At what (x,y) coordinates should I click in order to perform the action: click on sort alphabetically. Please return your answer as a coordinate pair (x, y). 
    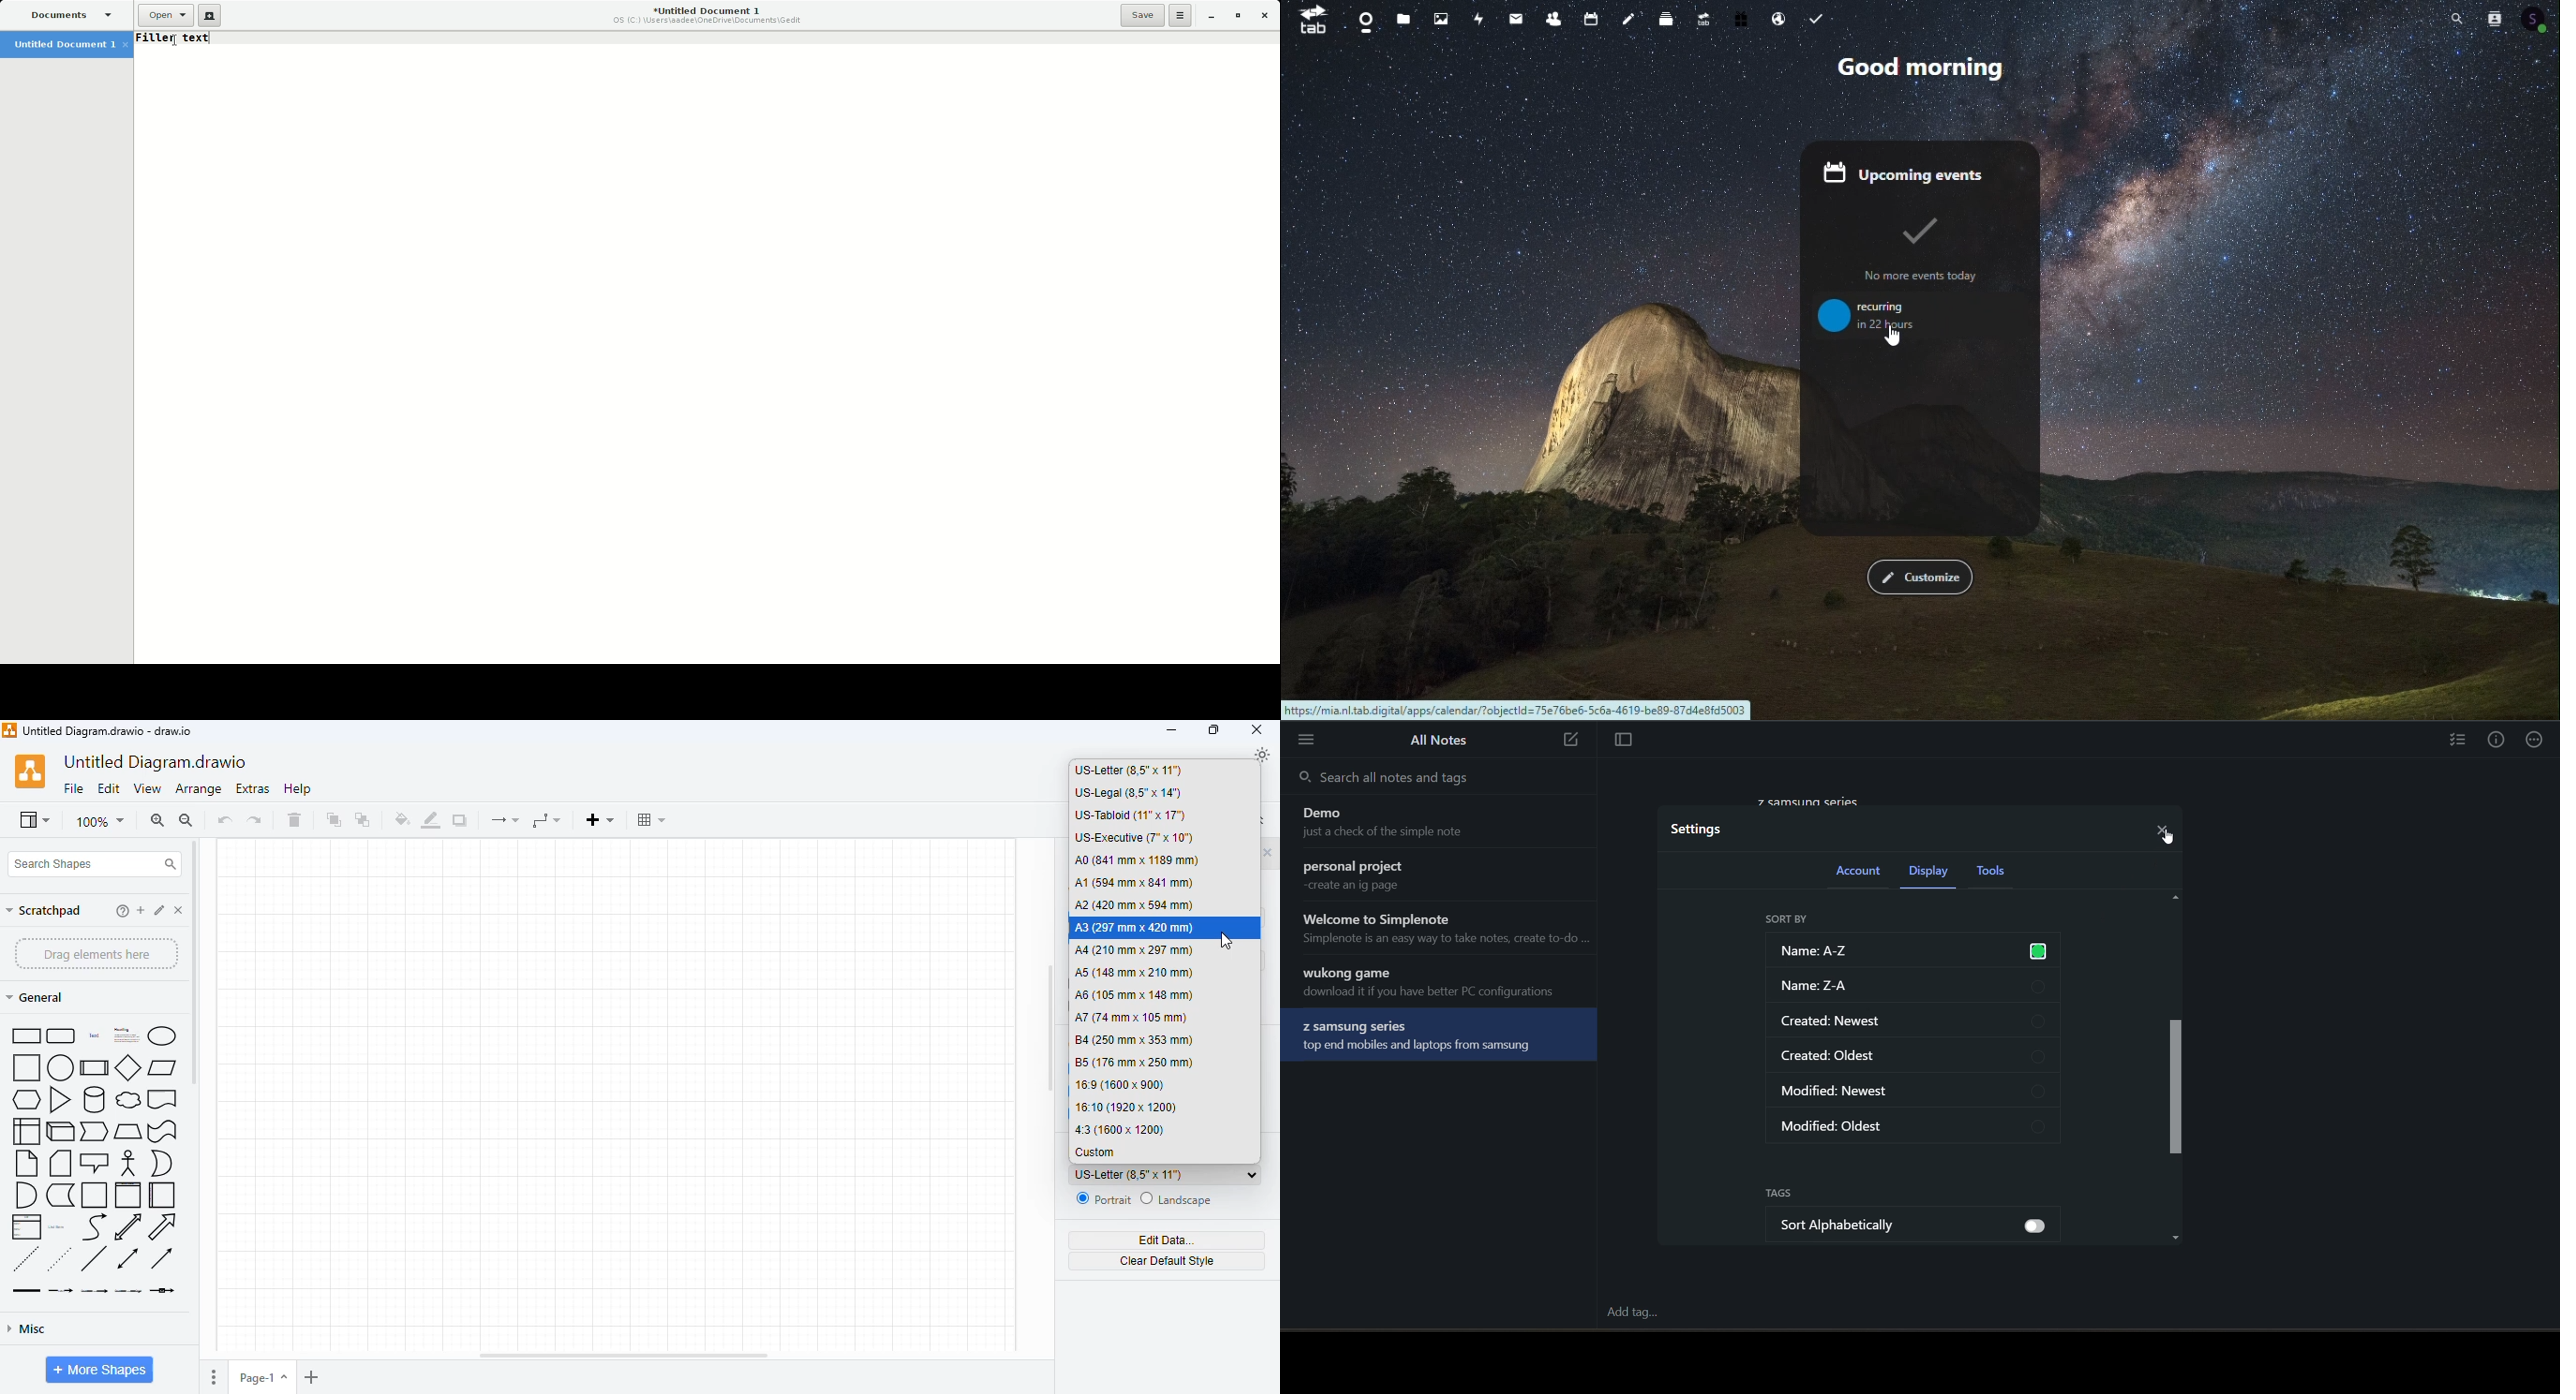
    Looking at the image, I should click on (1925, 1227).